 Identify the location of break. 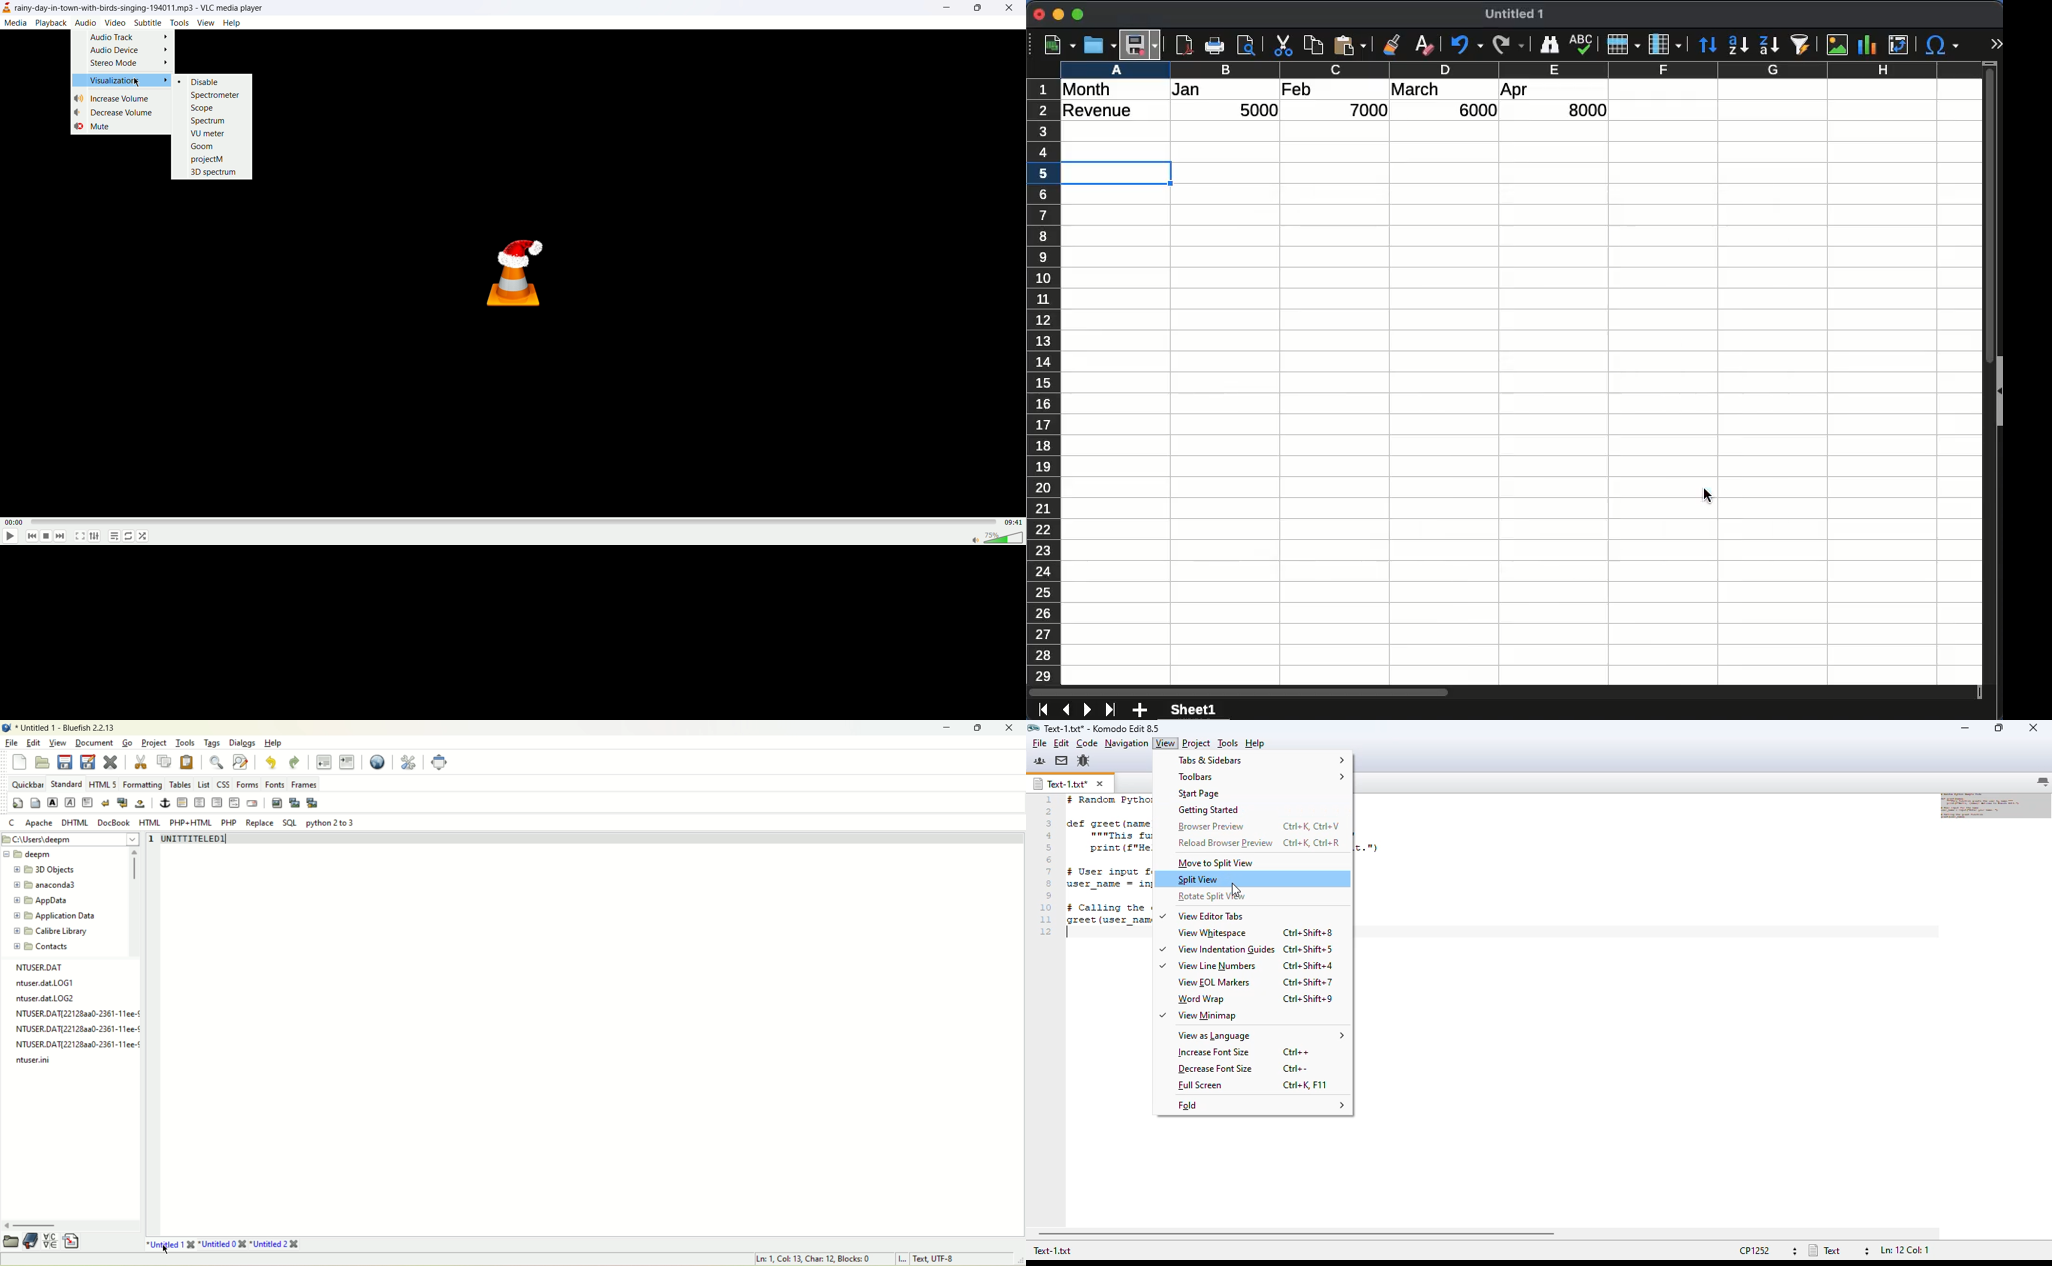
(105, 802).